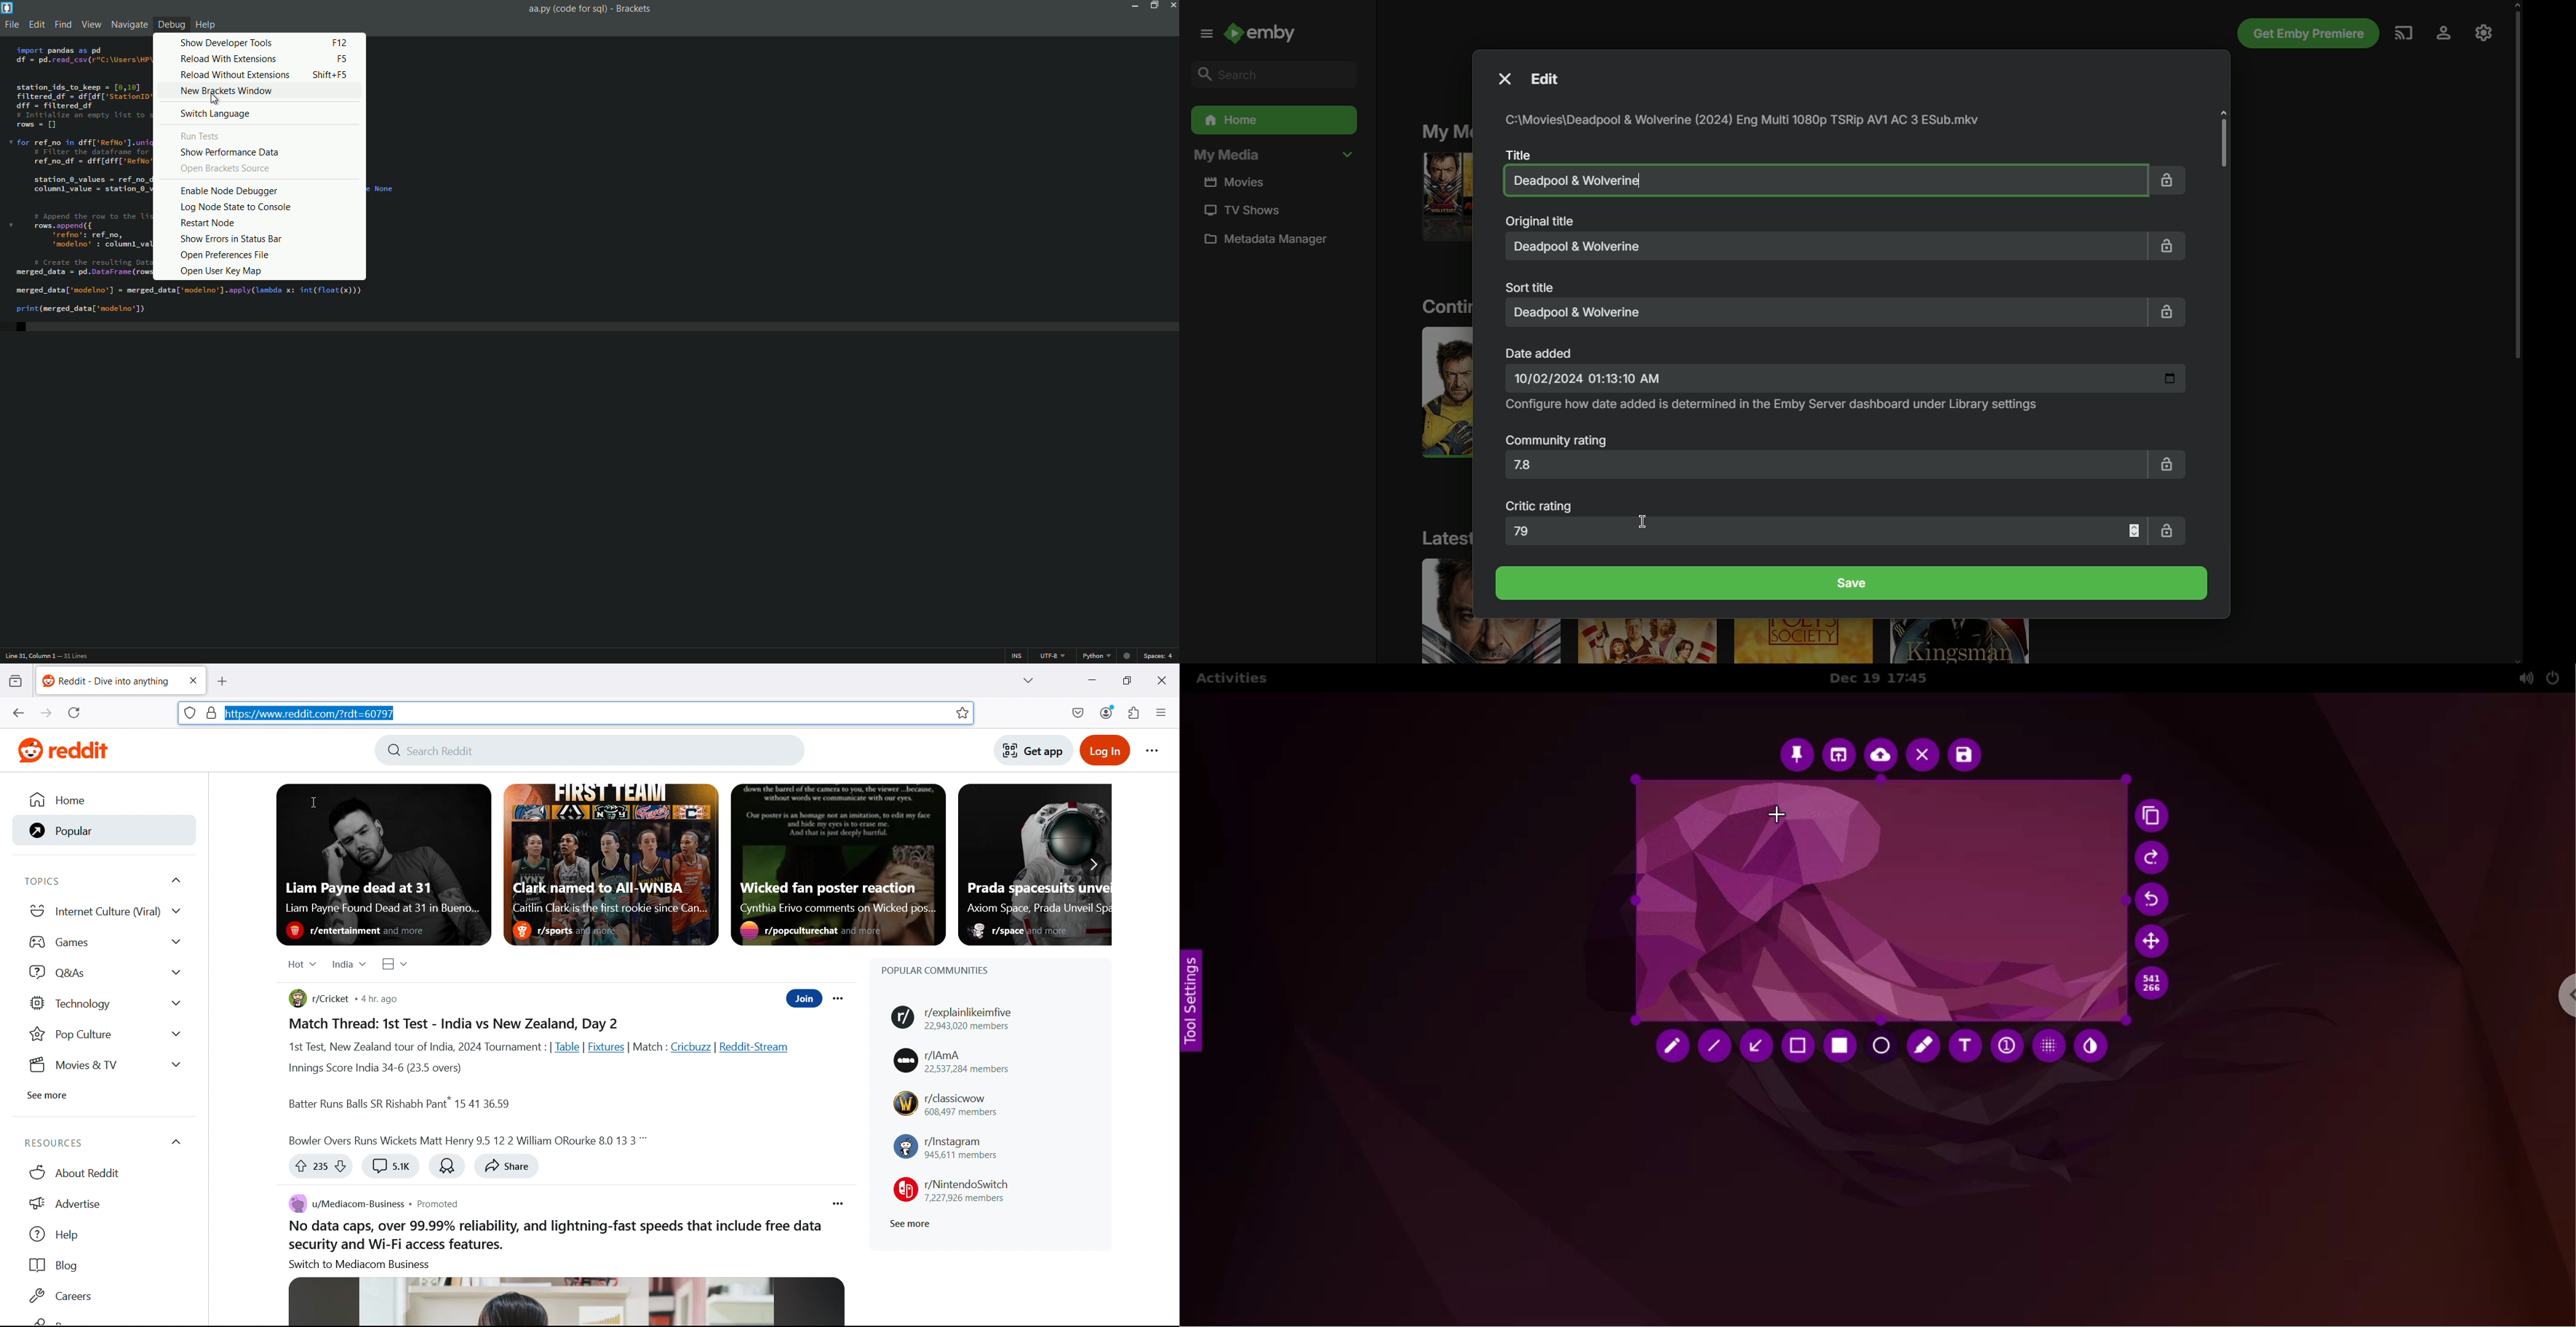 The height and width of the screenshot is (1344, 2576). What do you see at coordinates (1827, 531) in the screenshot?
I see `79` at bounding box center [1827, 531].